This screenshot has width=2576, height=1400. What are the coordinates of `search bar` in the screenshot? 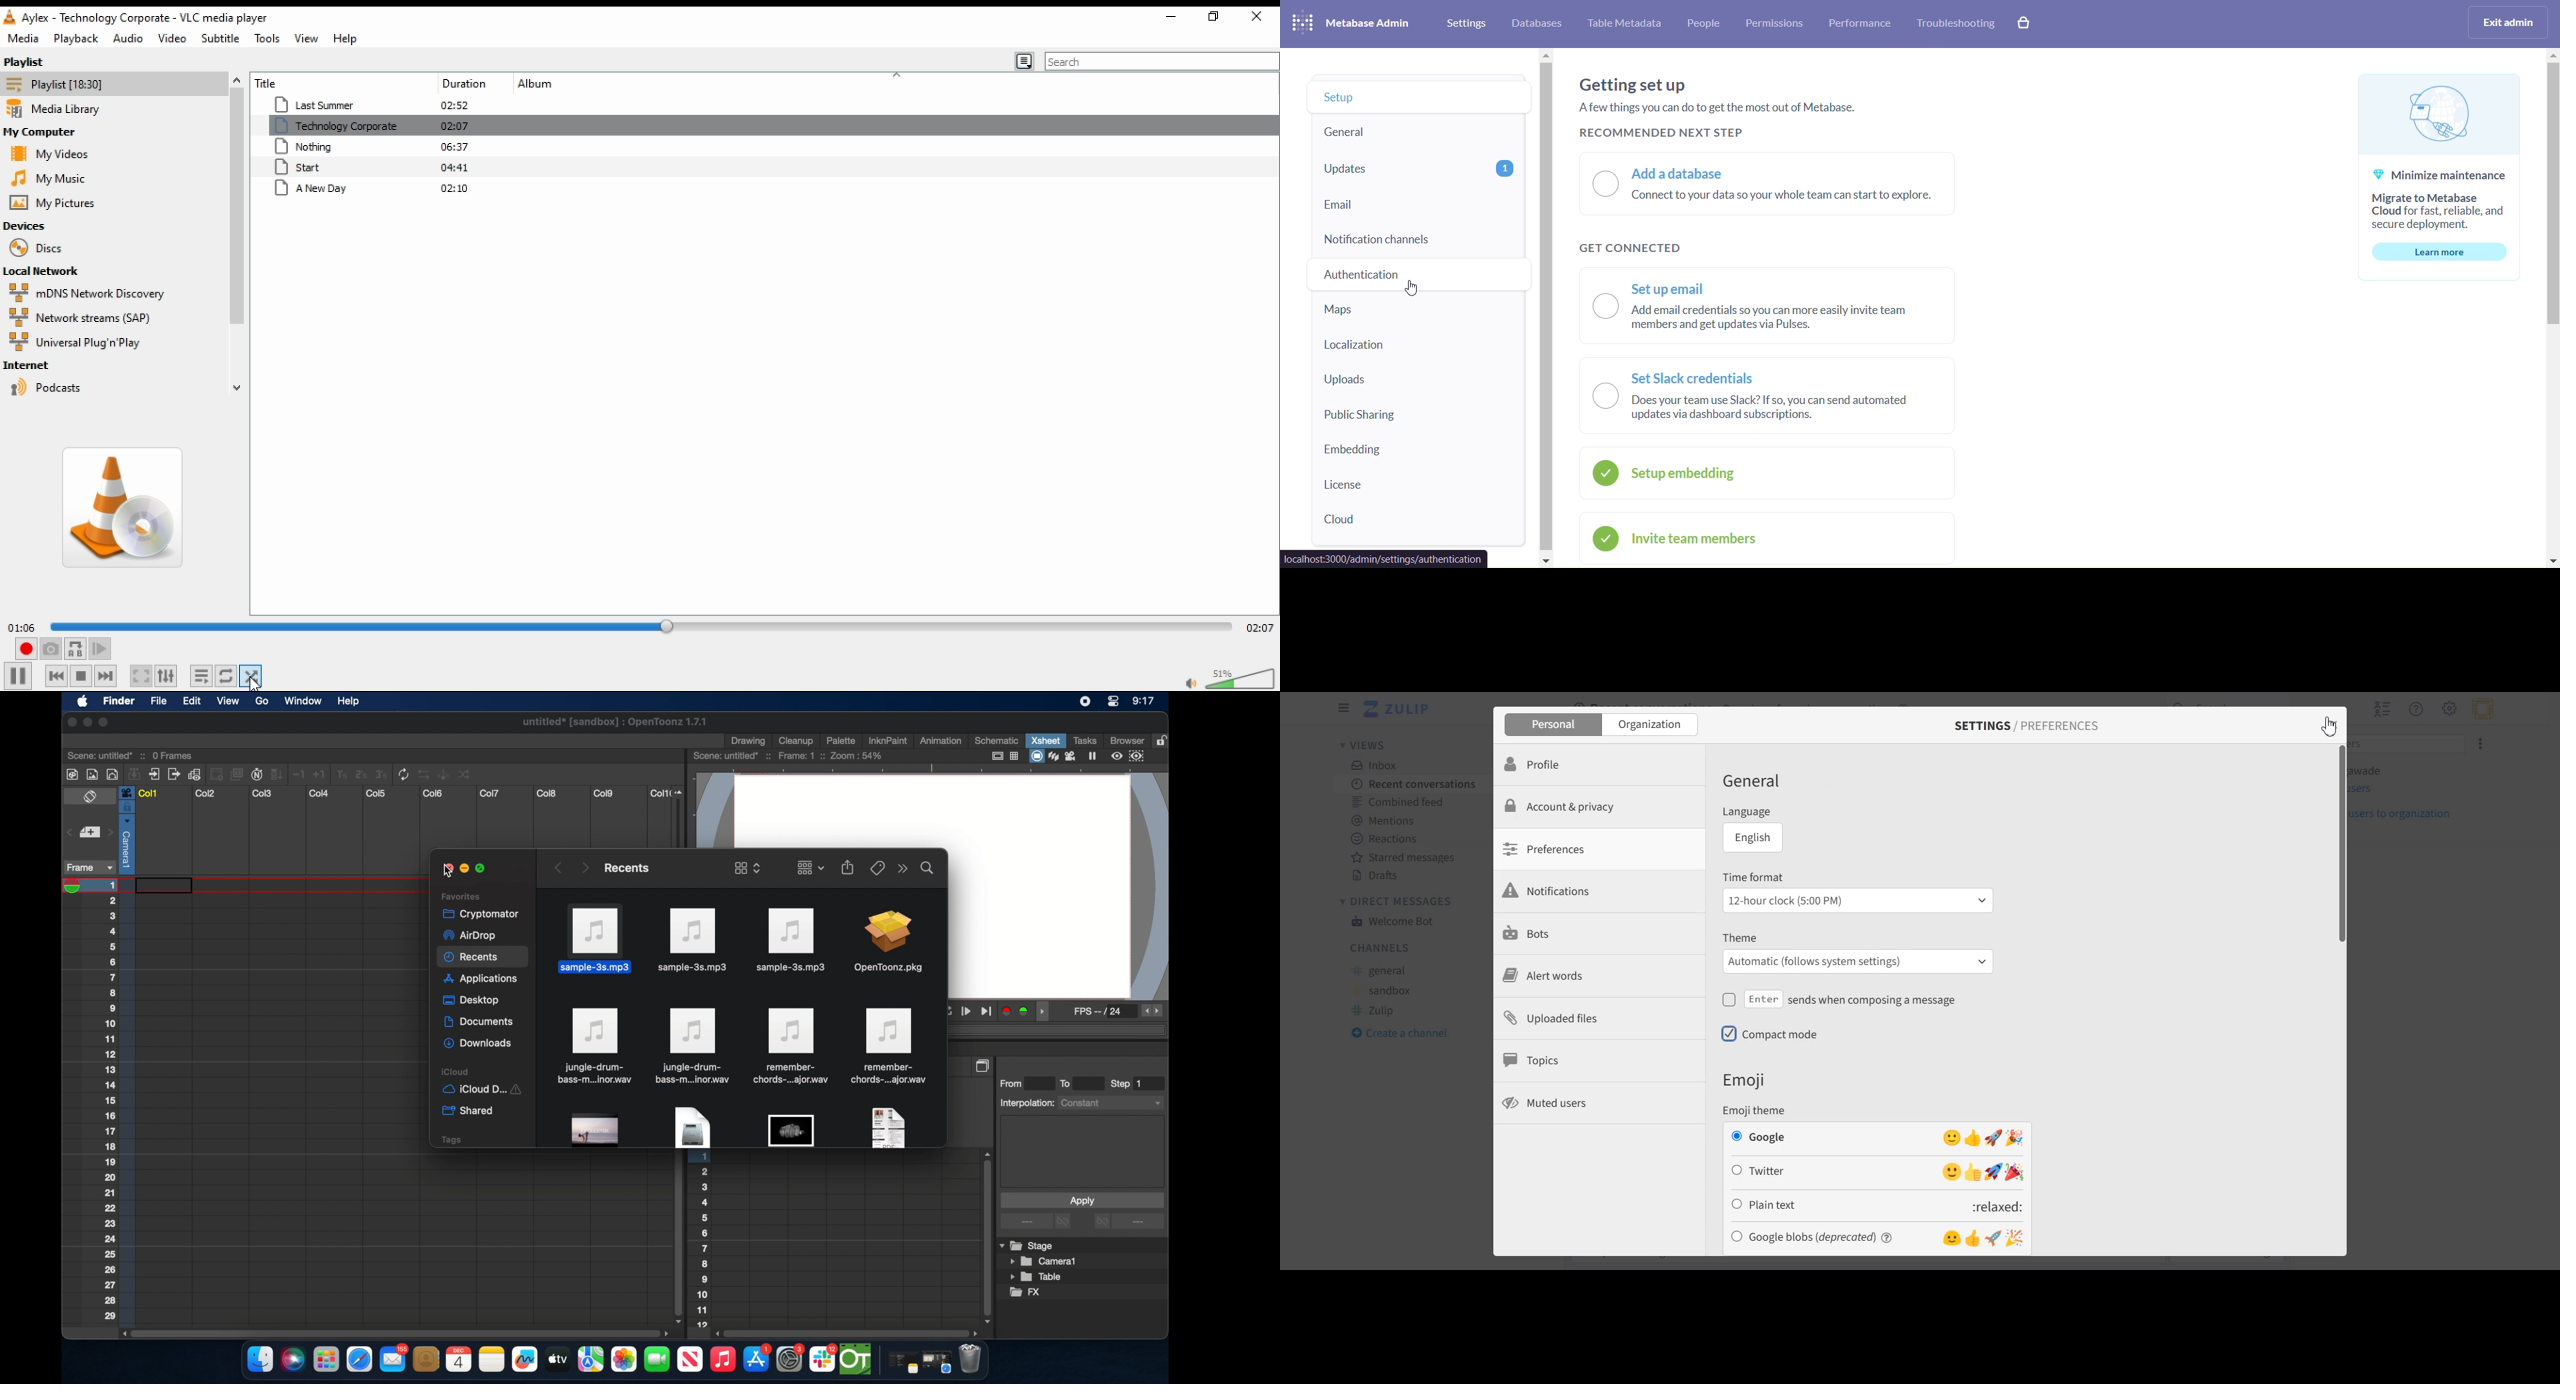 It's located at (1161, 61).